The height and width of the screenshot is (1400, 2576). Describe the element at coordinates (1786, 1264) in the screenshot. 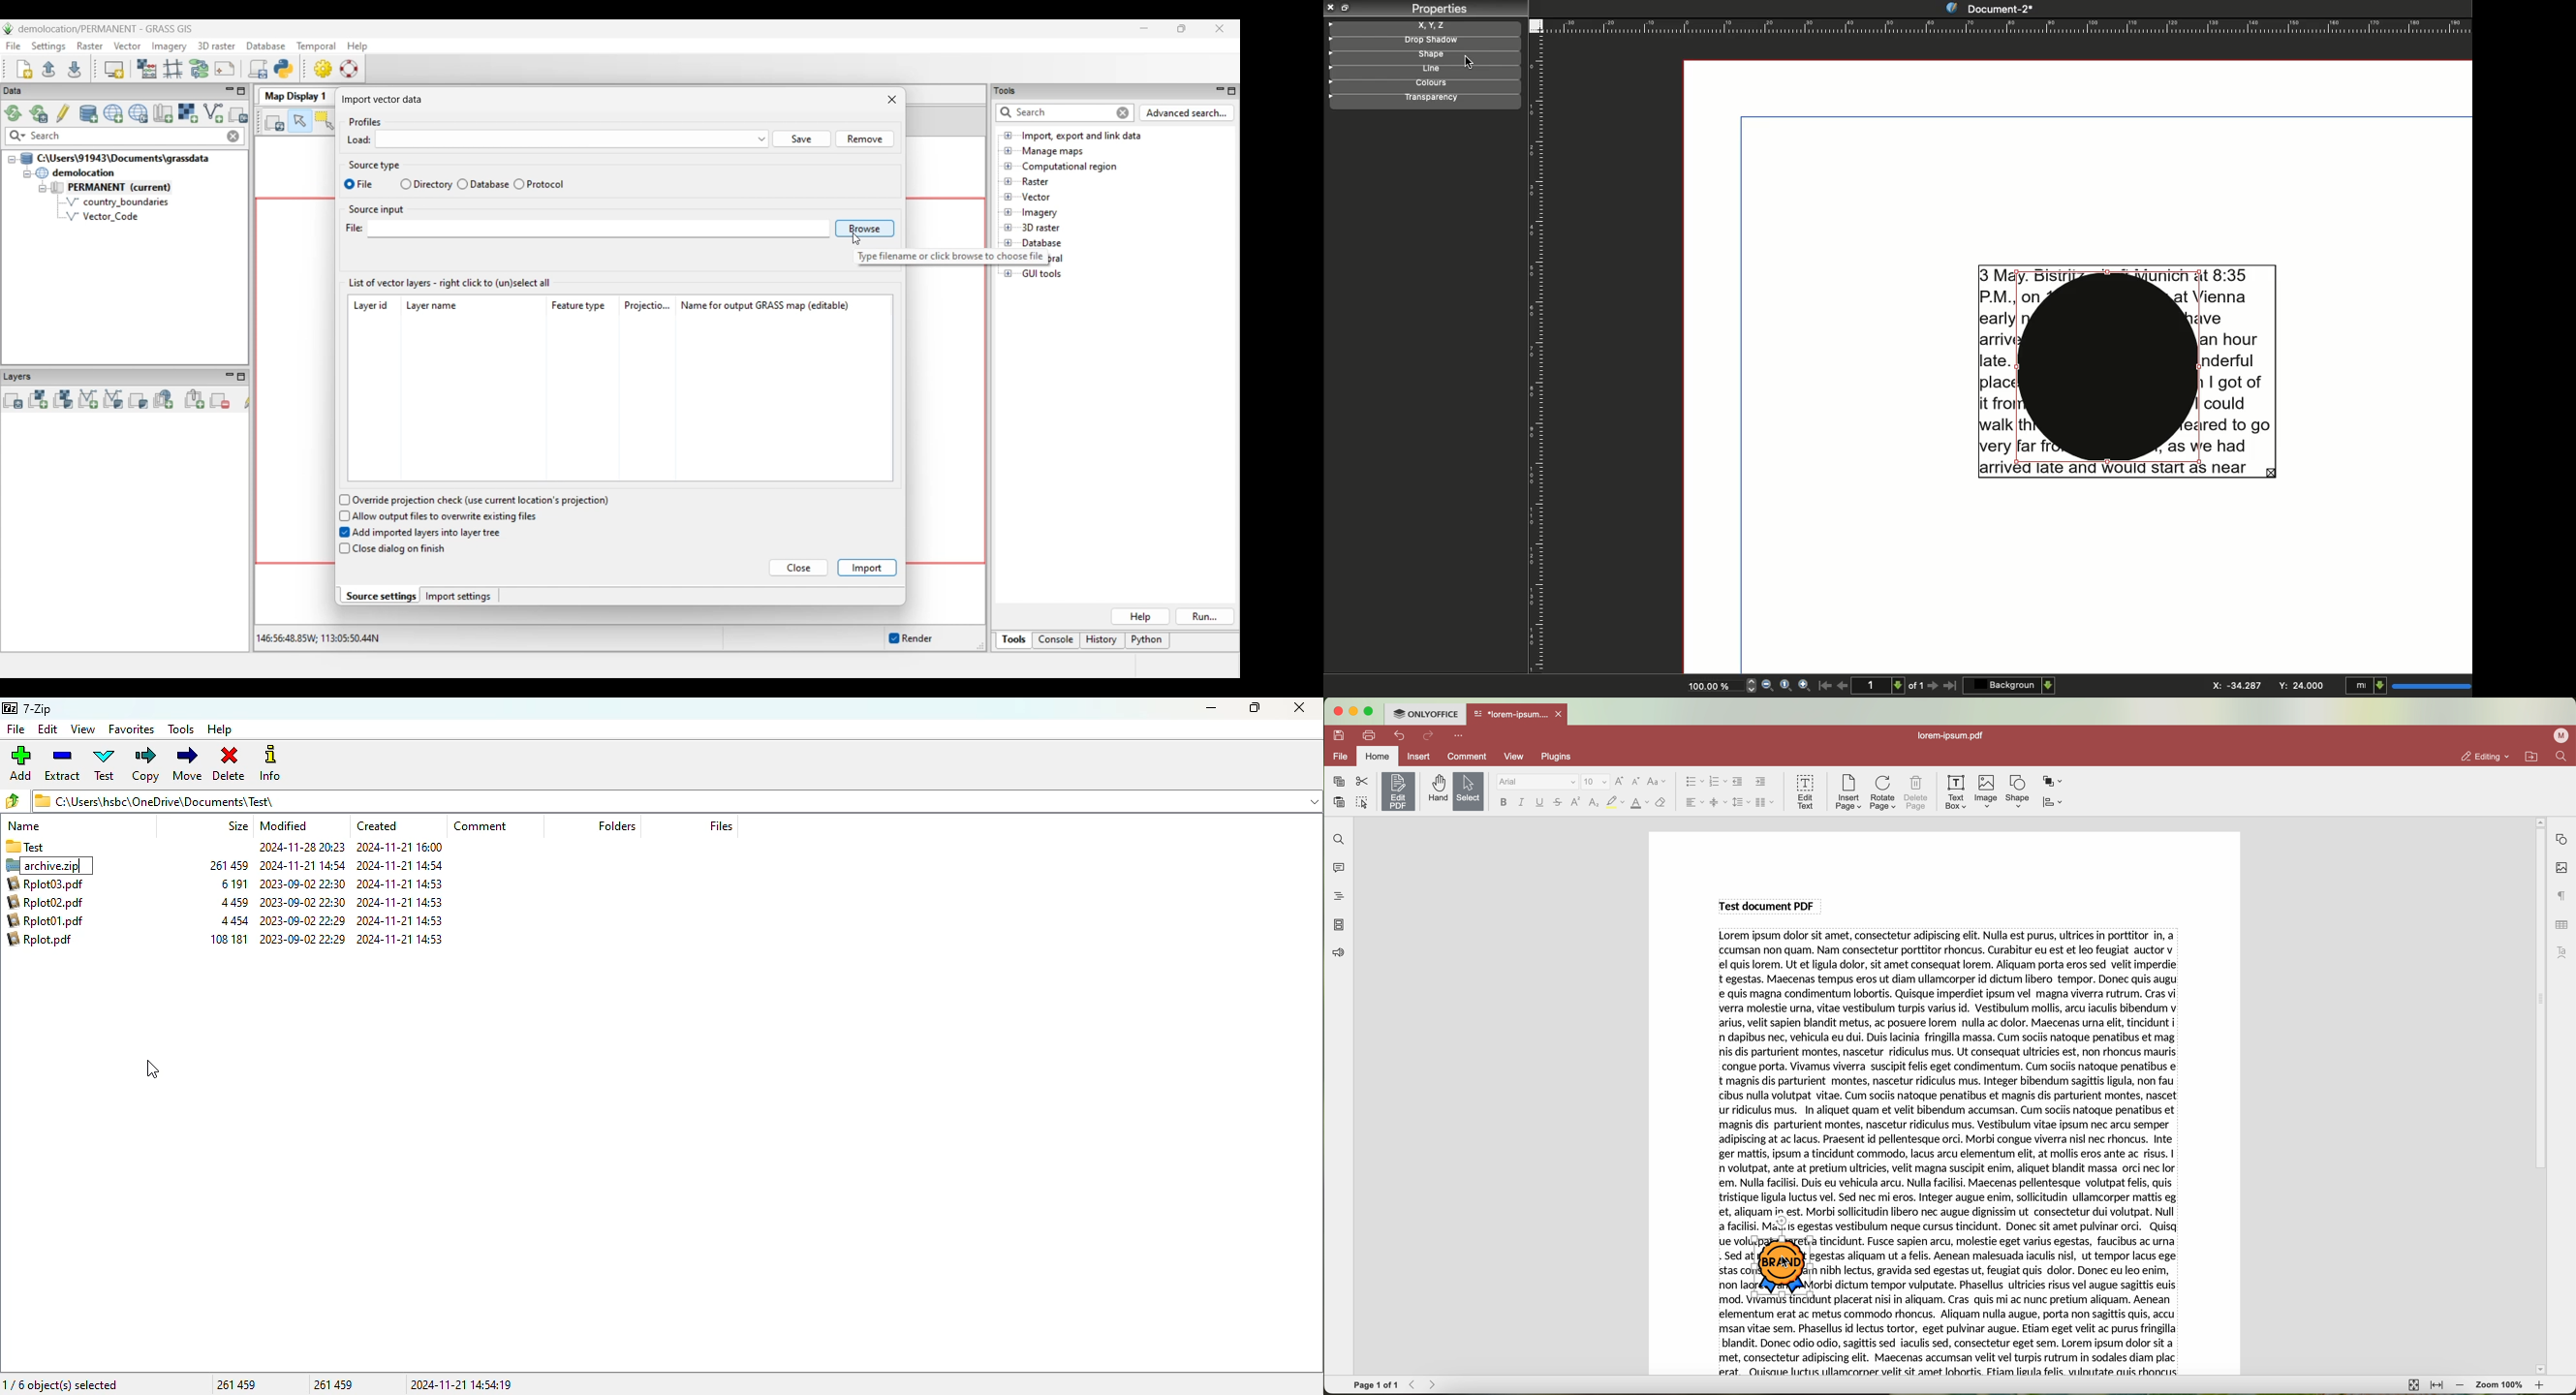

I see `cursor` at that location.